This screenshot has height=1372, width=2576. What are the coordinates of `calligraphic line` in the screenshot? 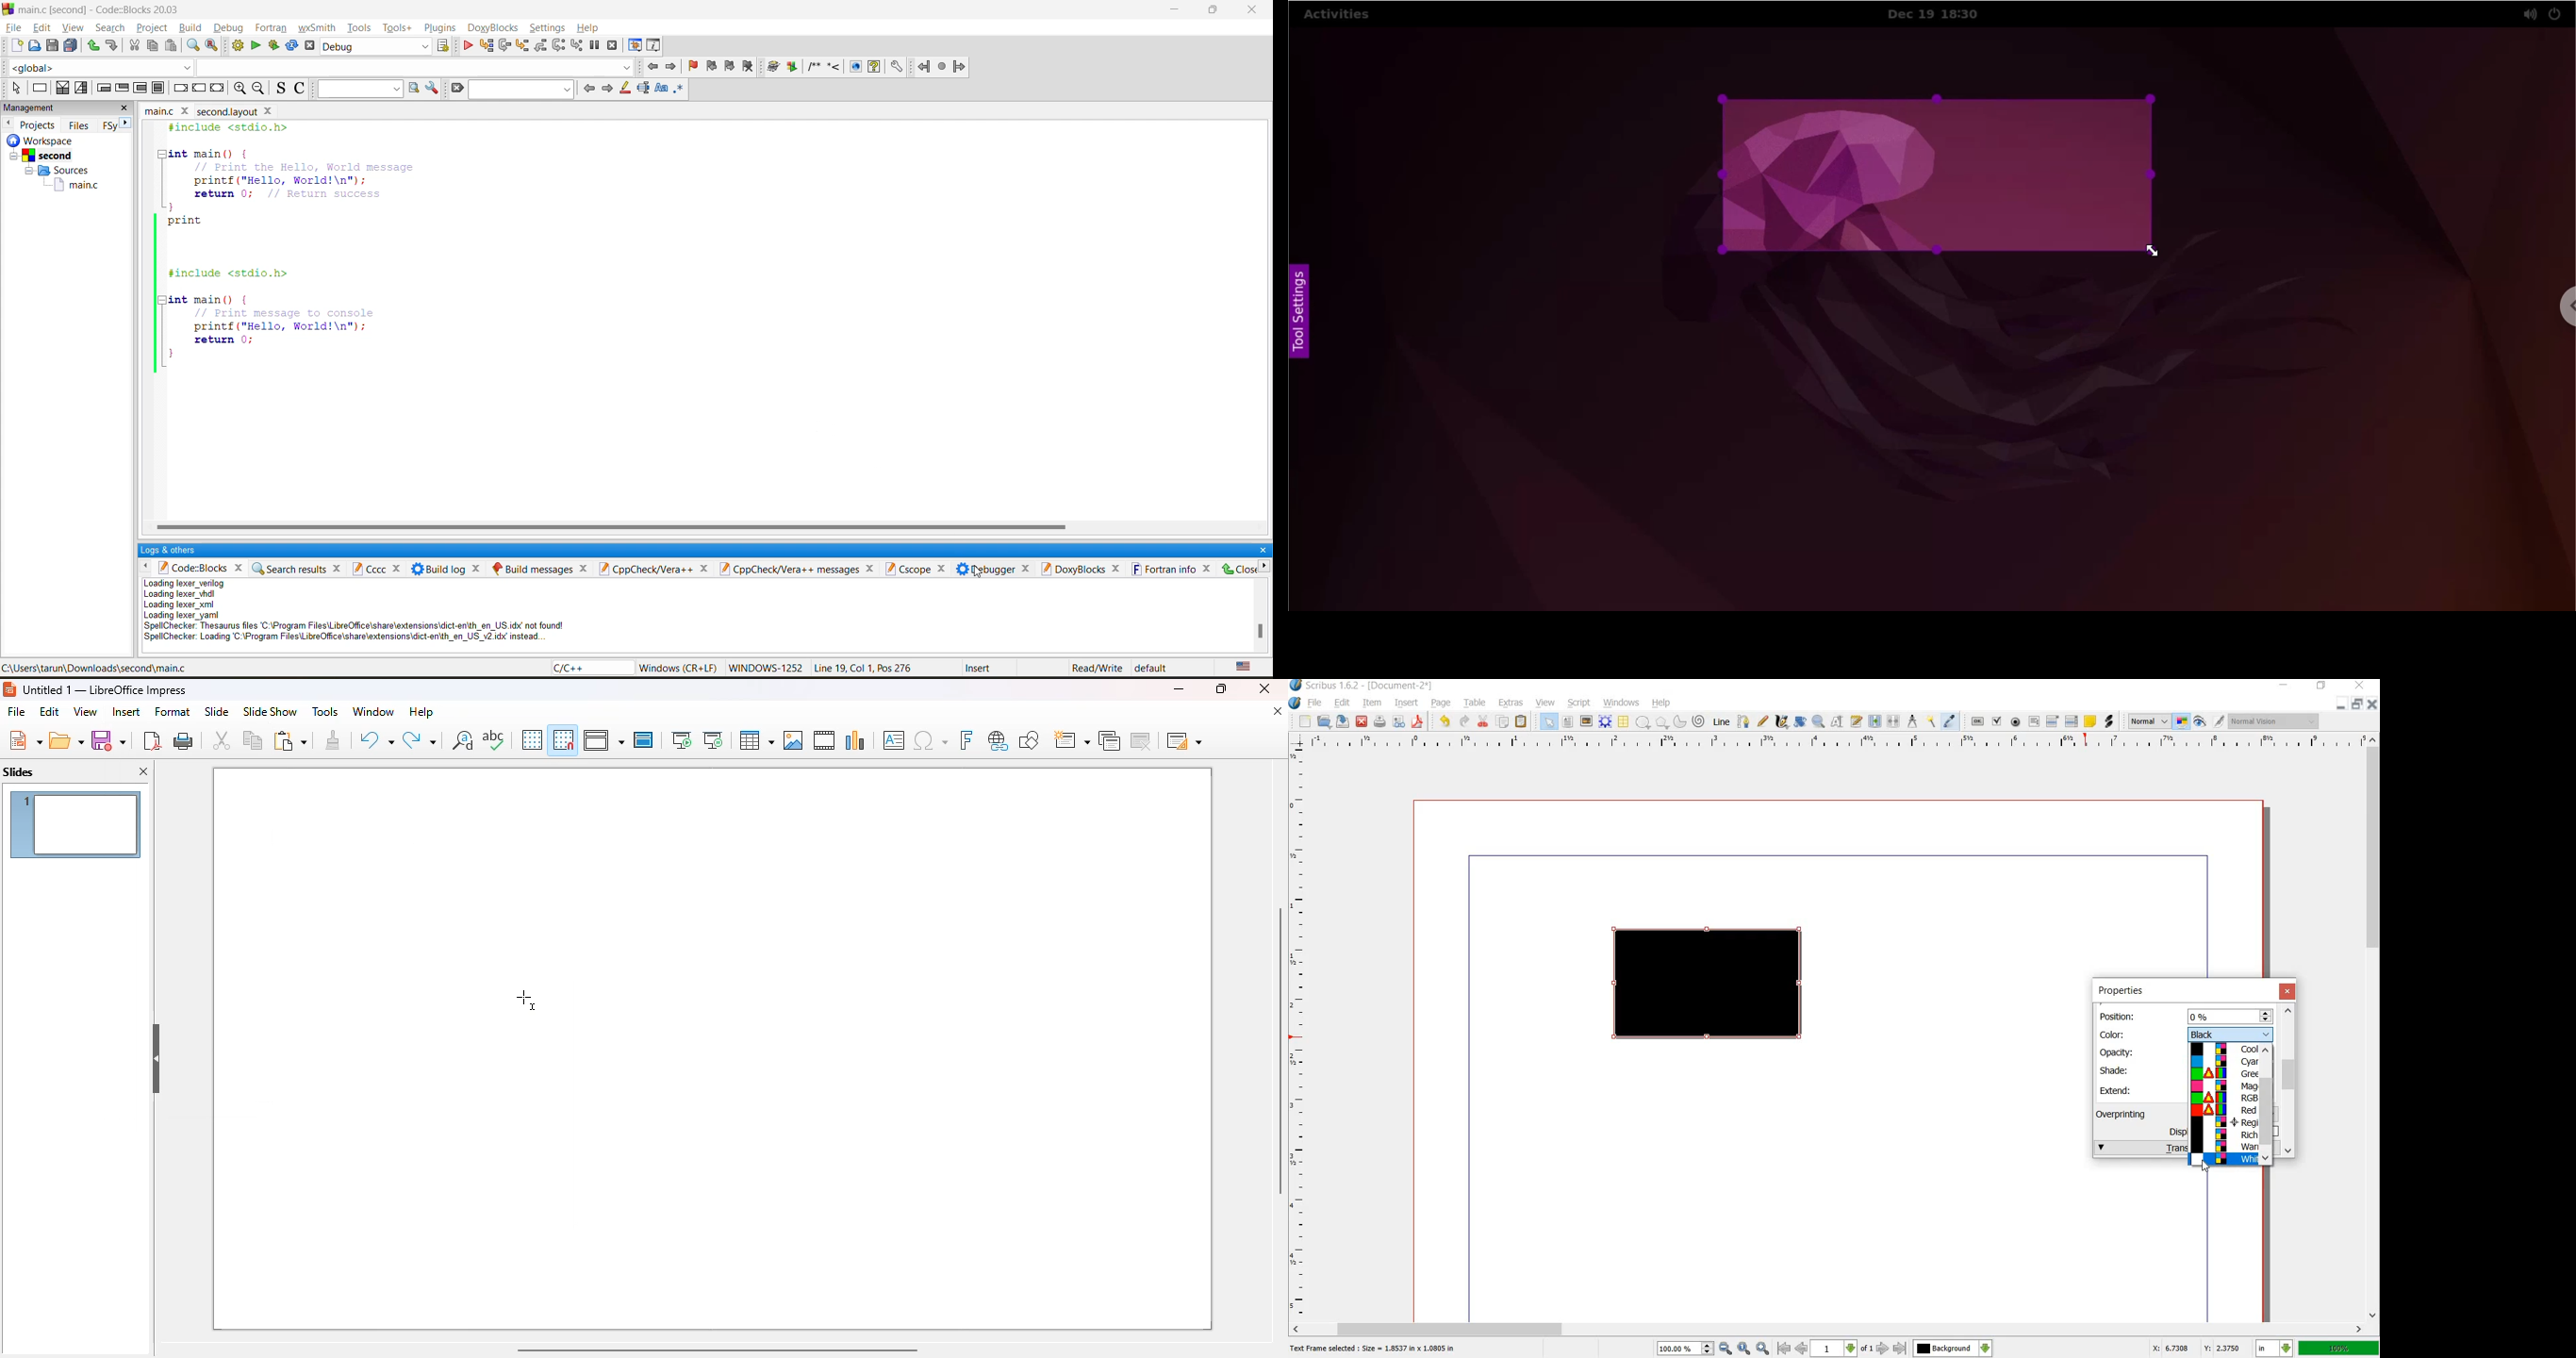 It's located at (1782, 721).